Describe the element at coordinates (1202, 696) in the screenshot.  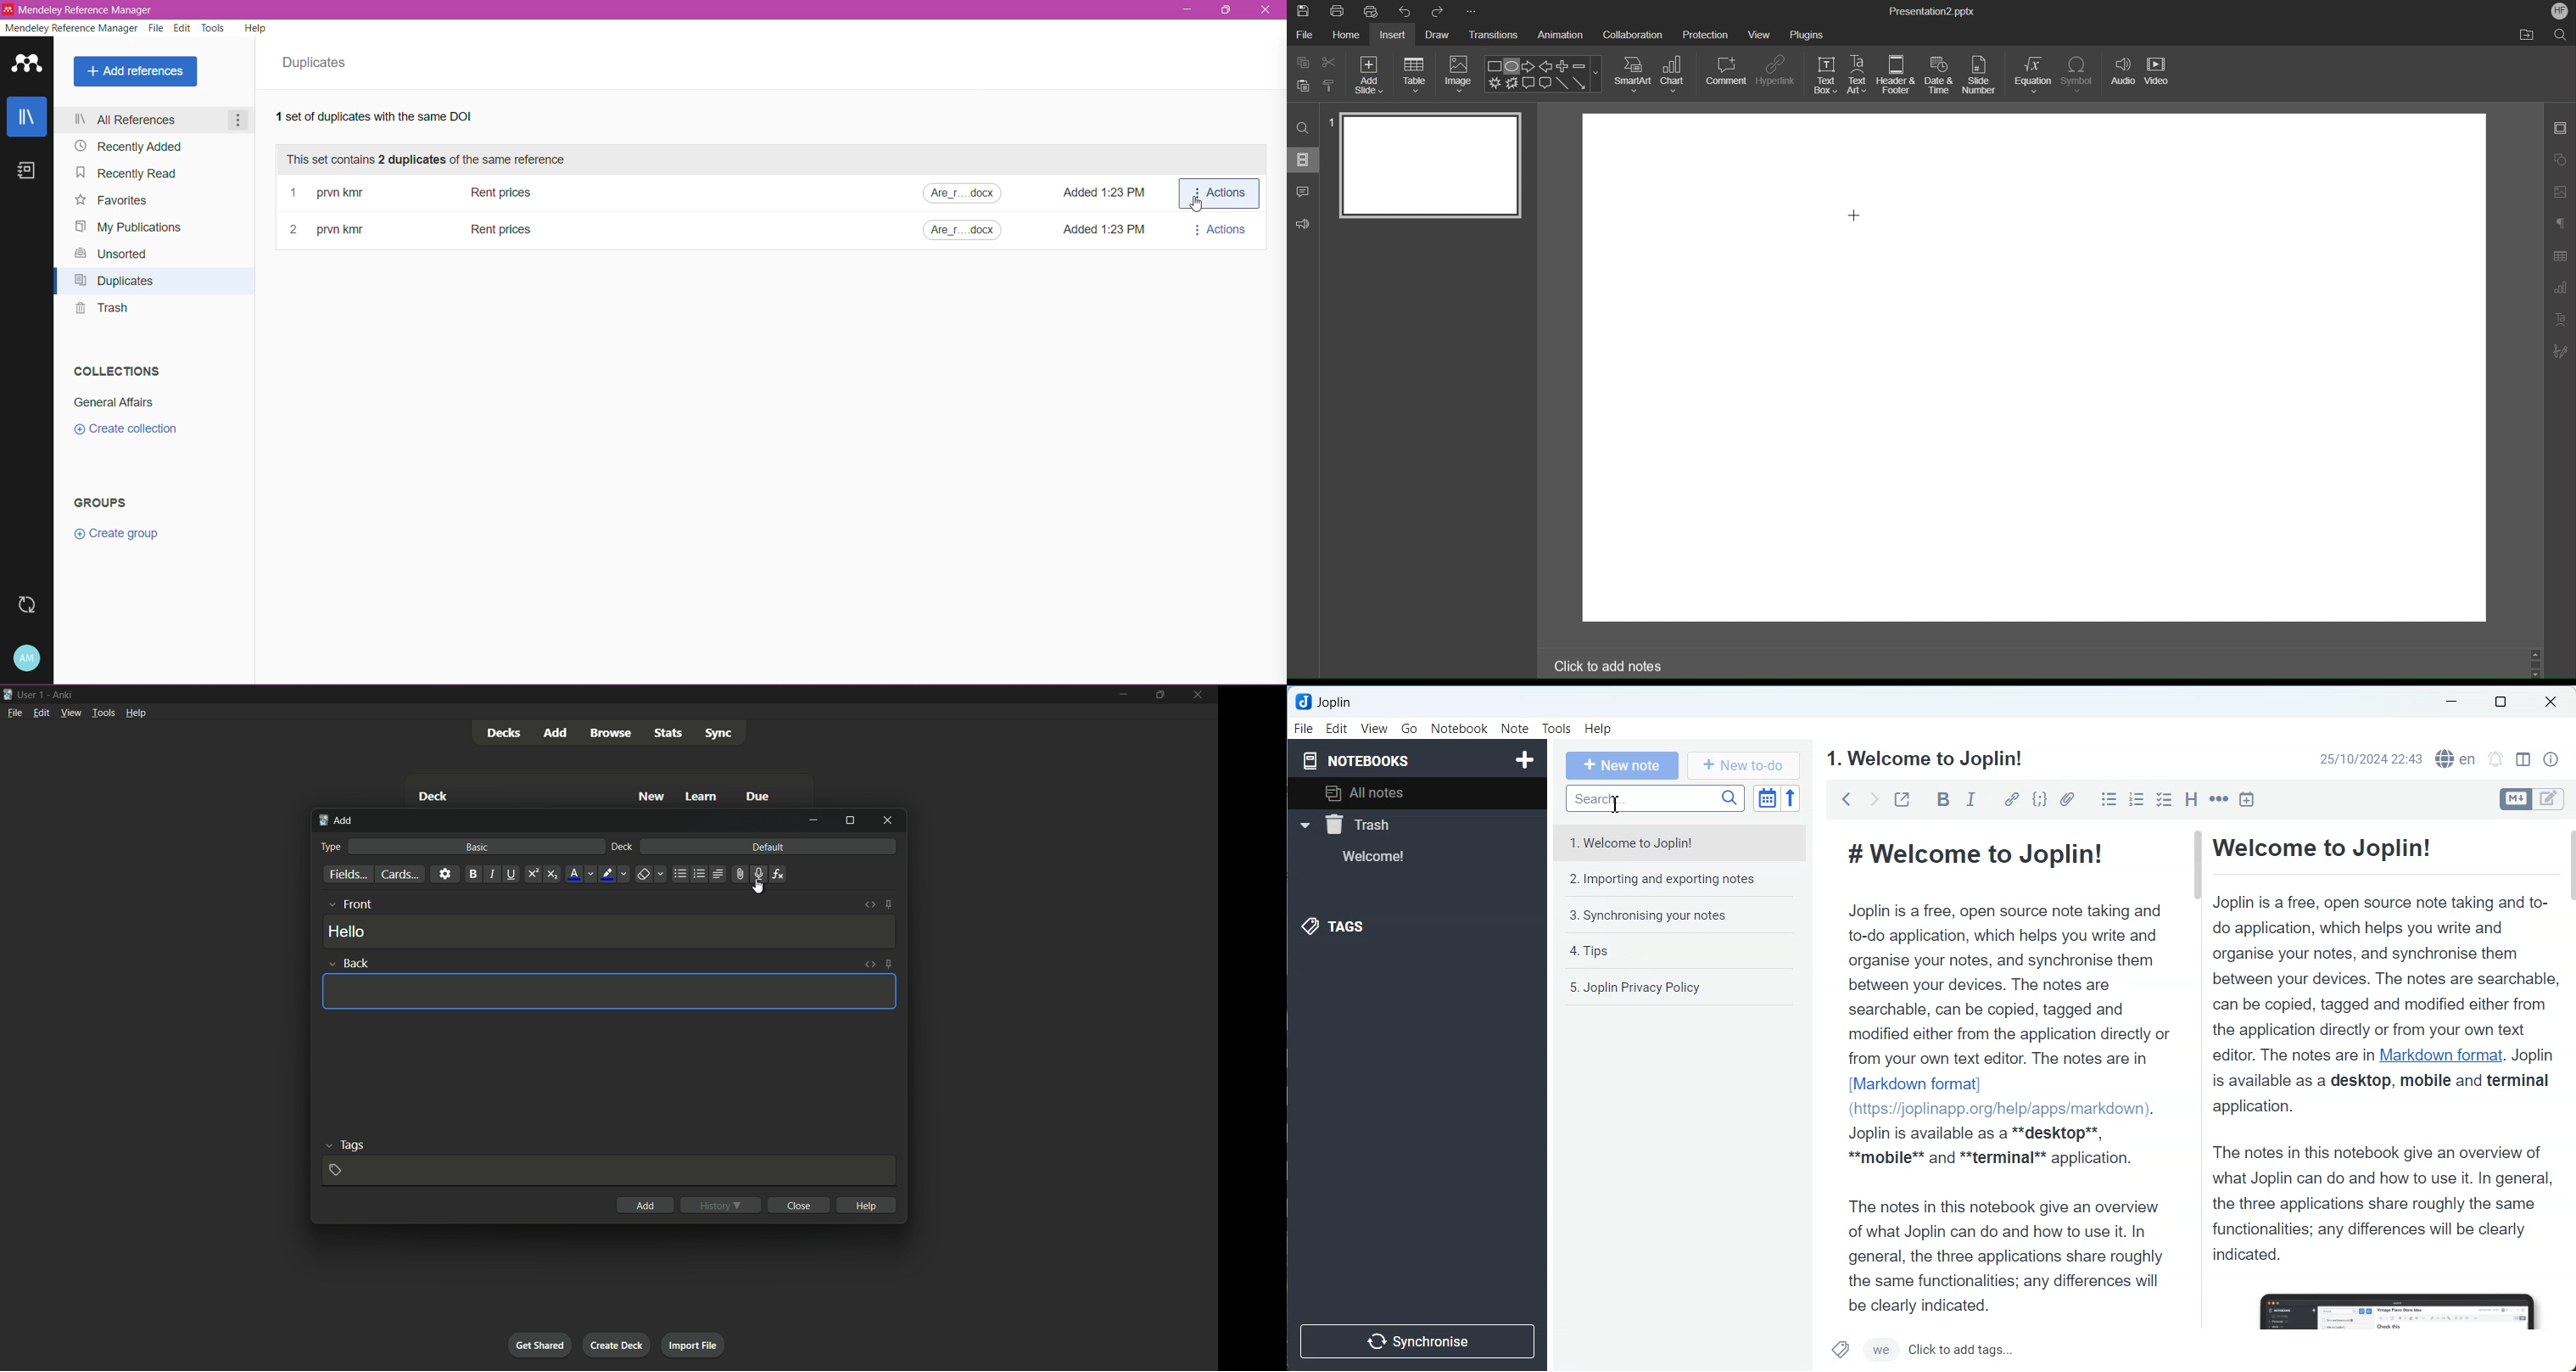
I see `close app` at that location.